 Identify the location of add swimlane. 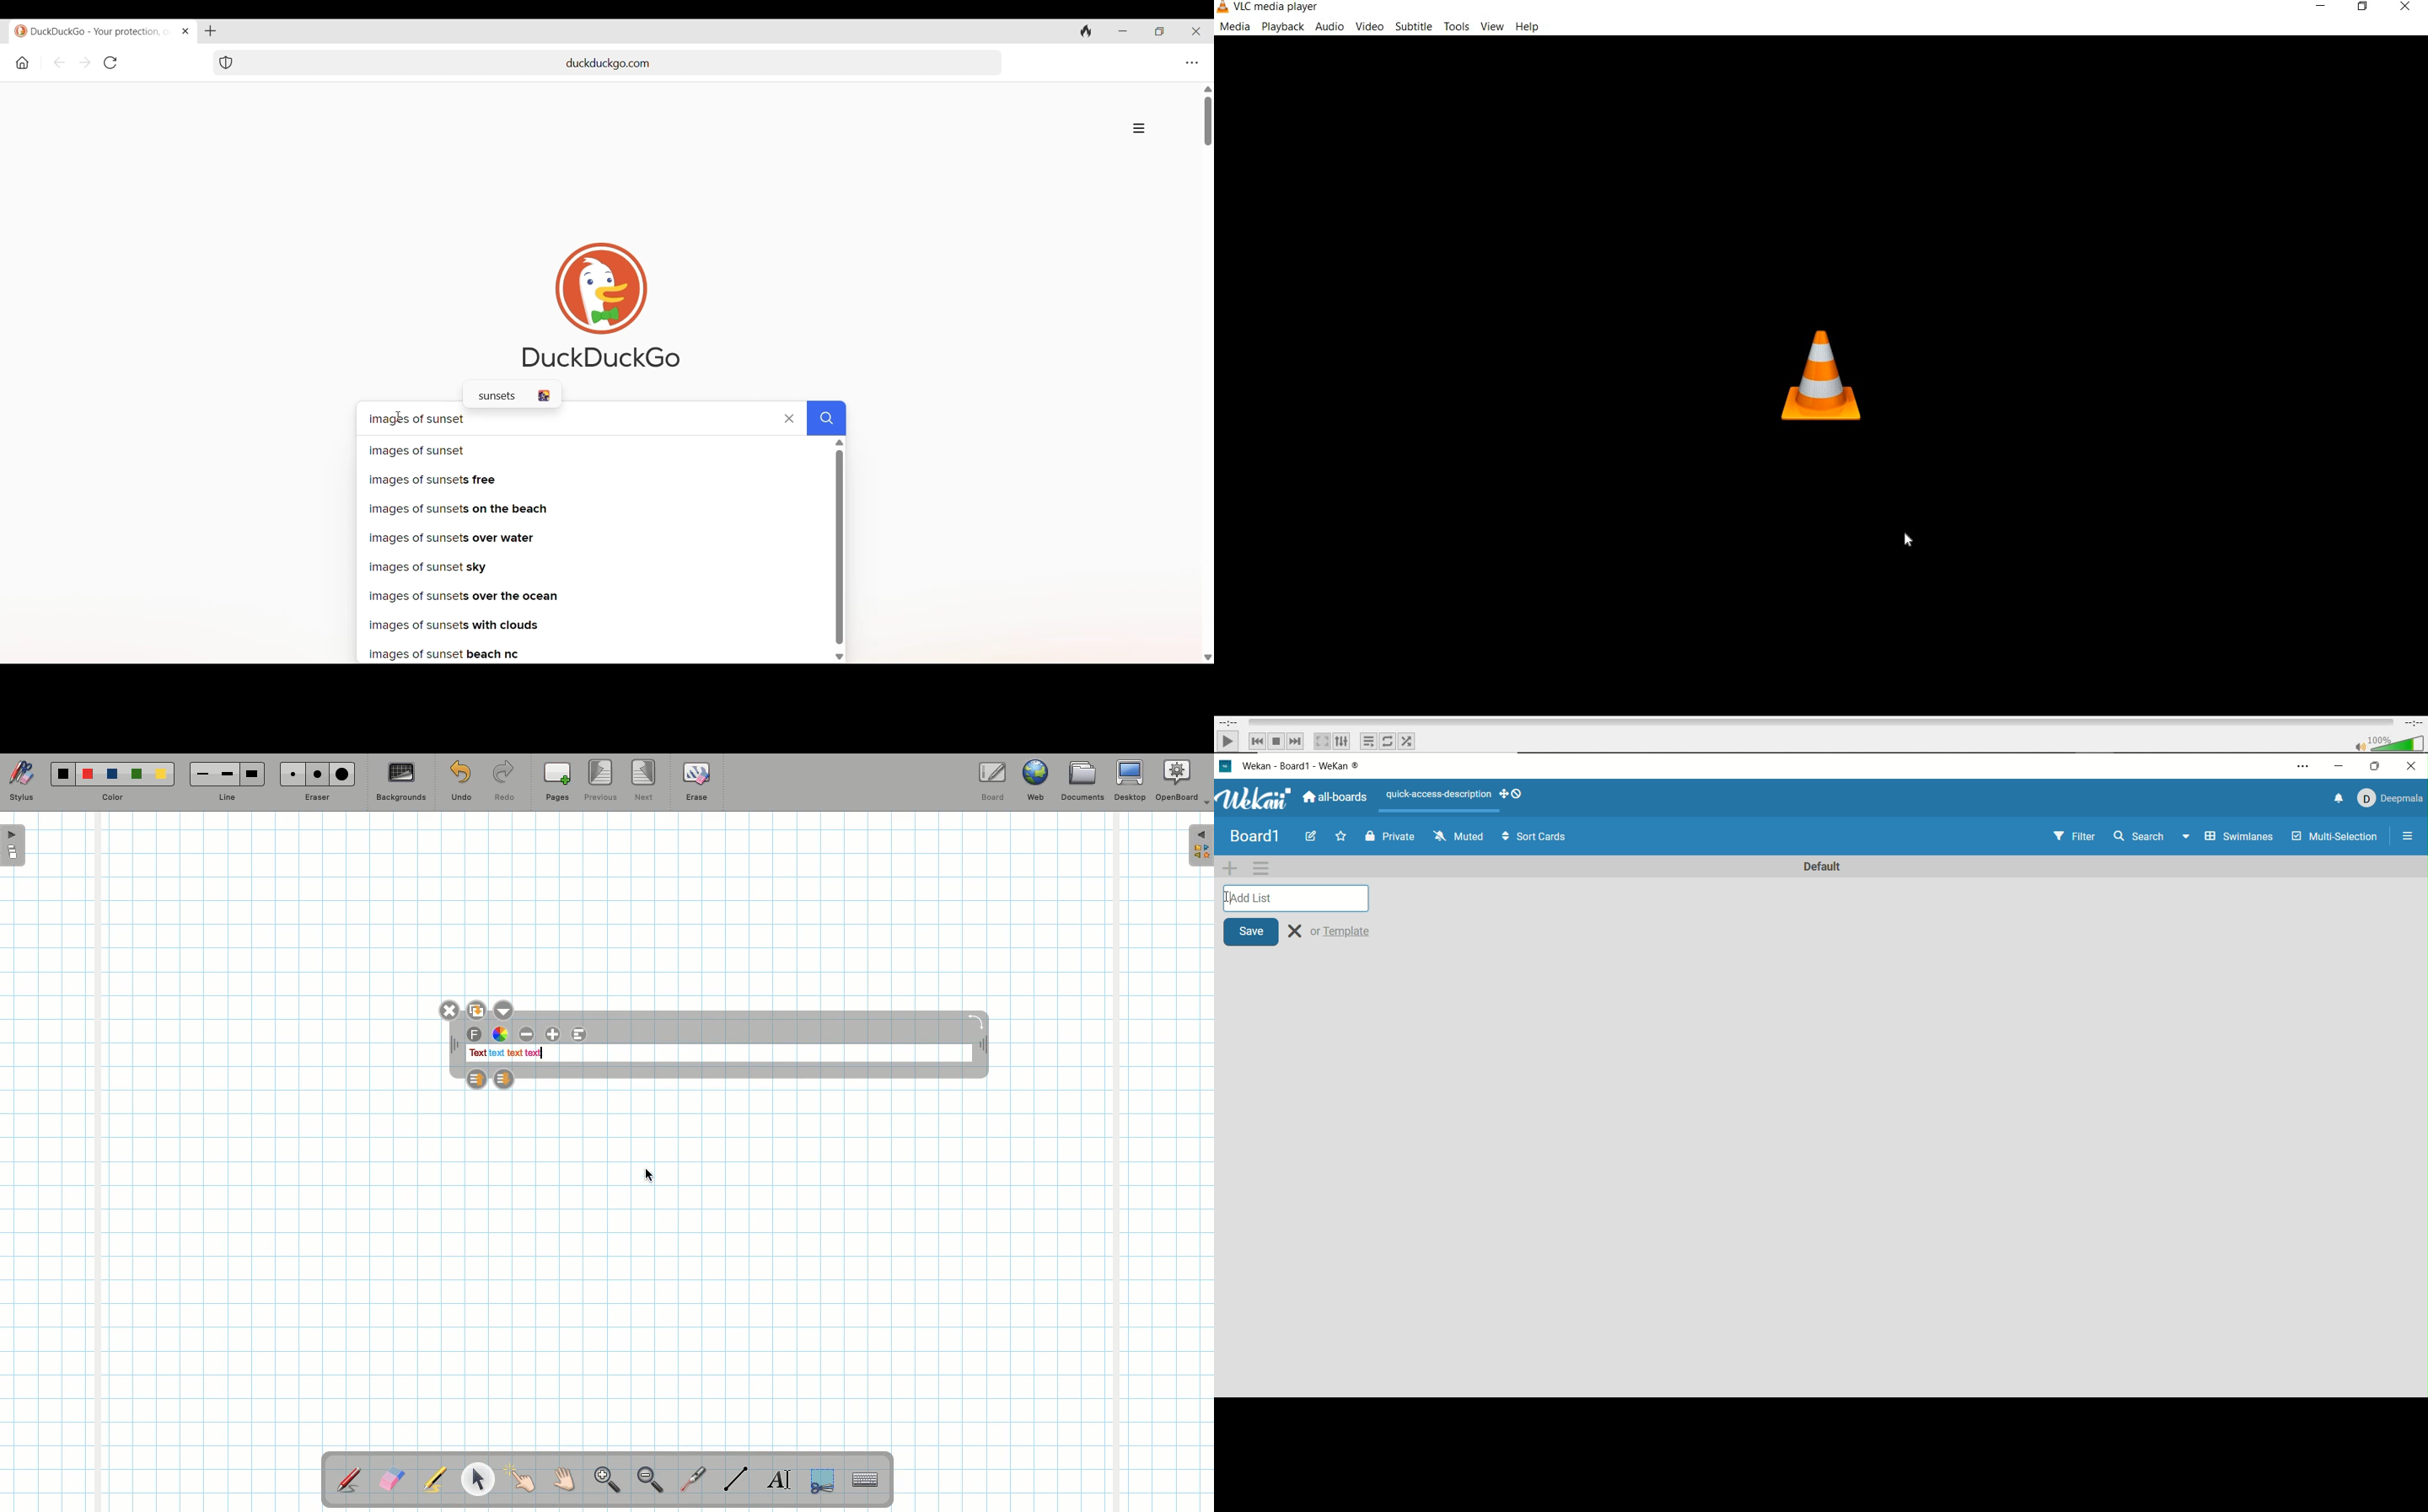
(1230, 867).